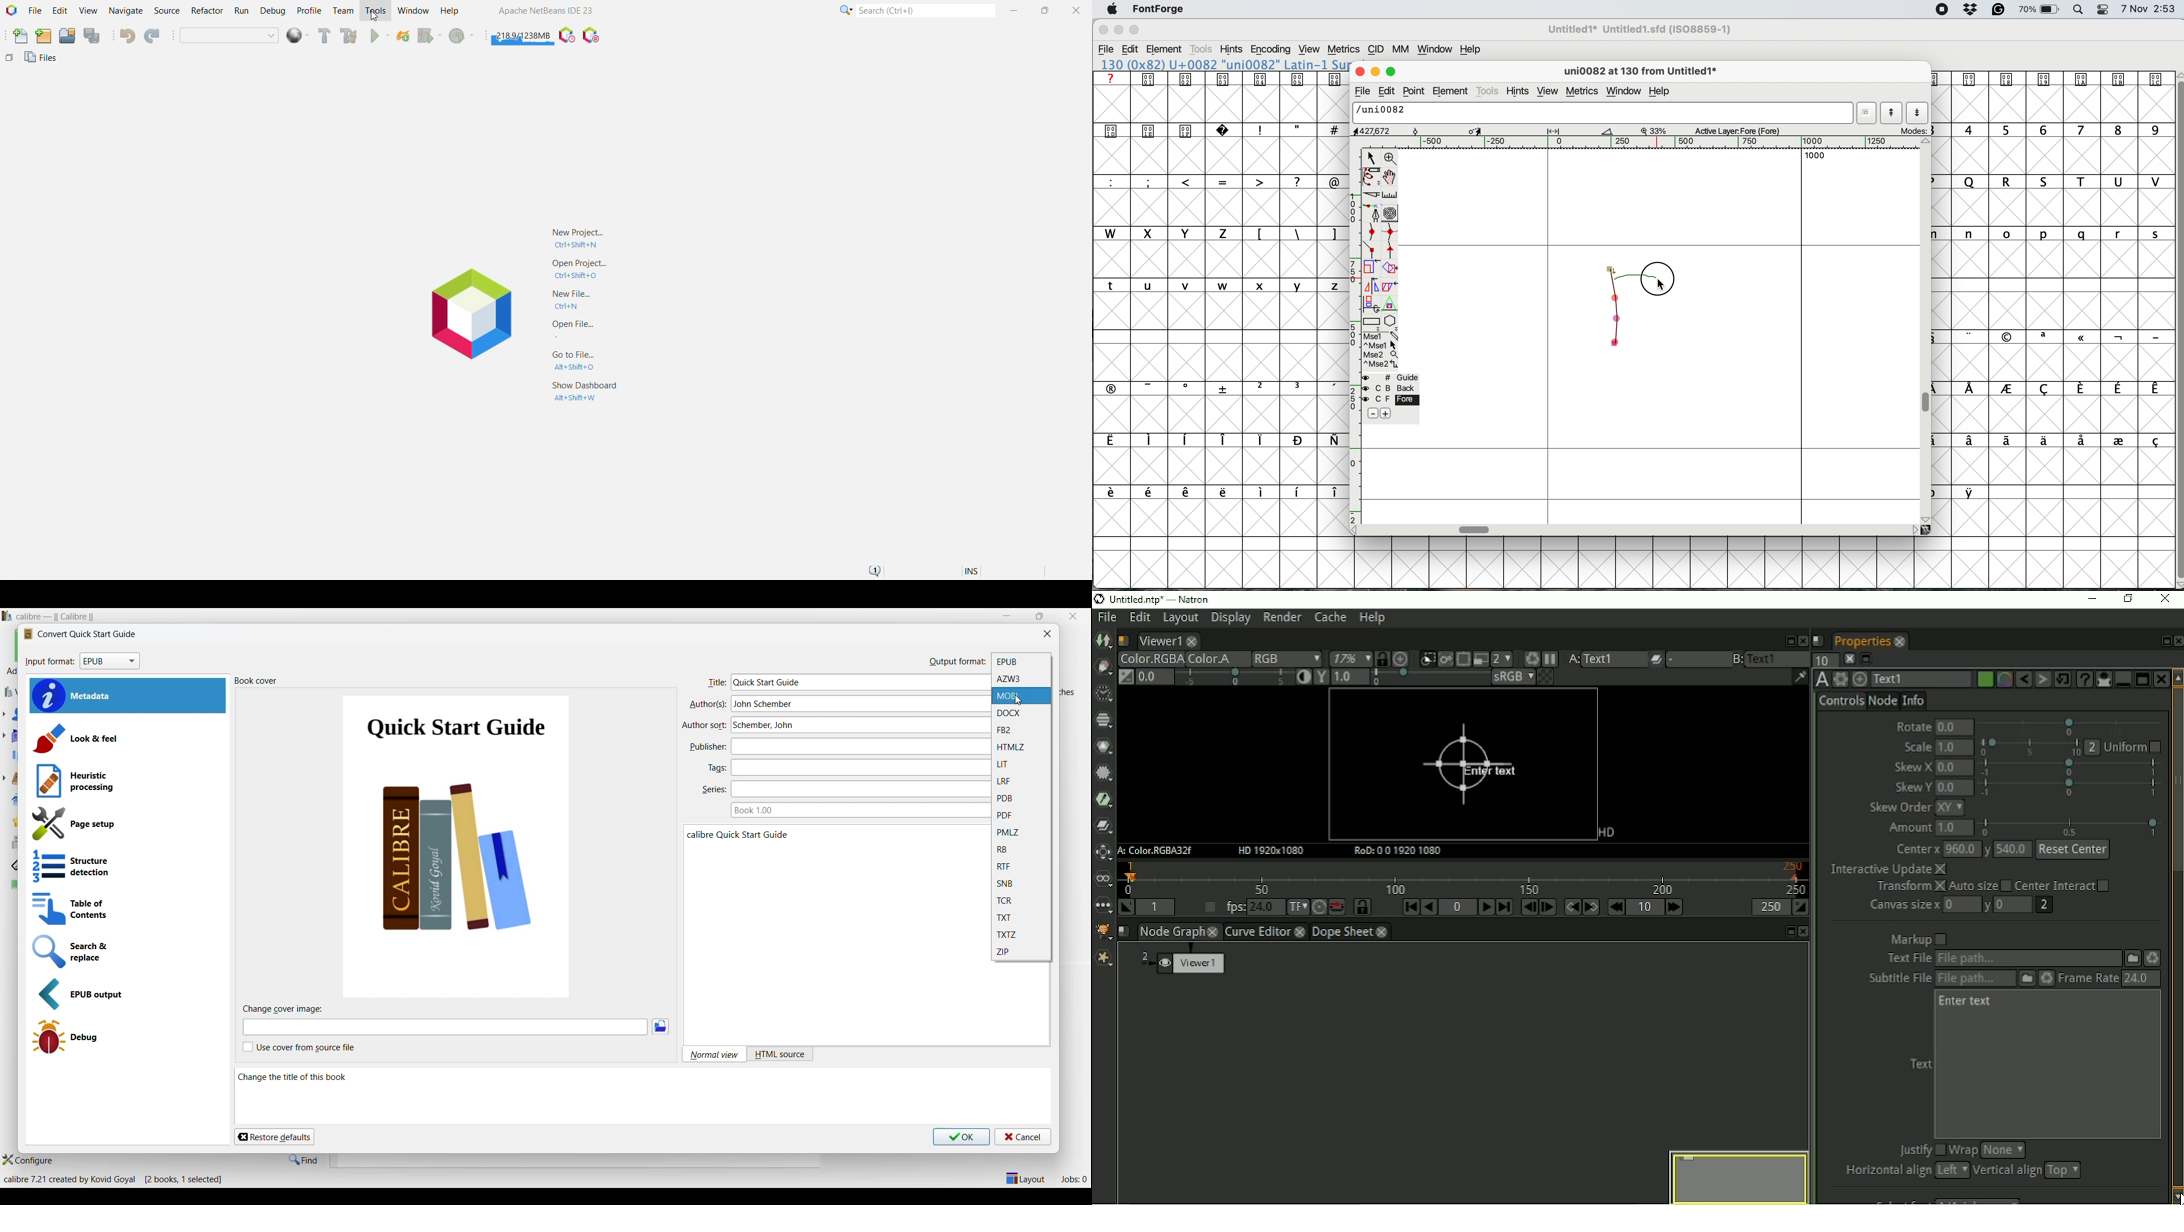 Image resolution: width=2184 pixels, height=1232 pixels. Describe the element at coordinates (271, 11) in the screenshot. I see `Debug ` at that location.